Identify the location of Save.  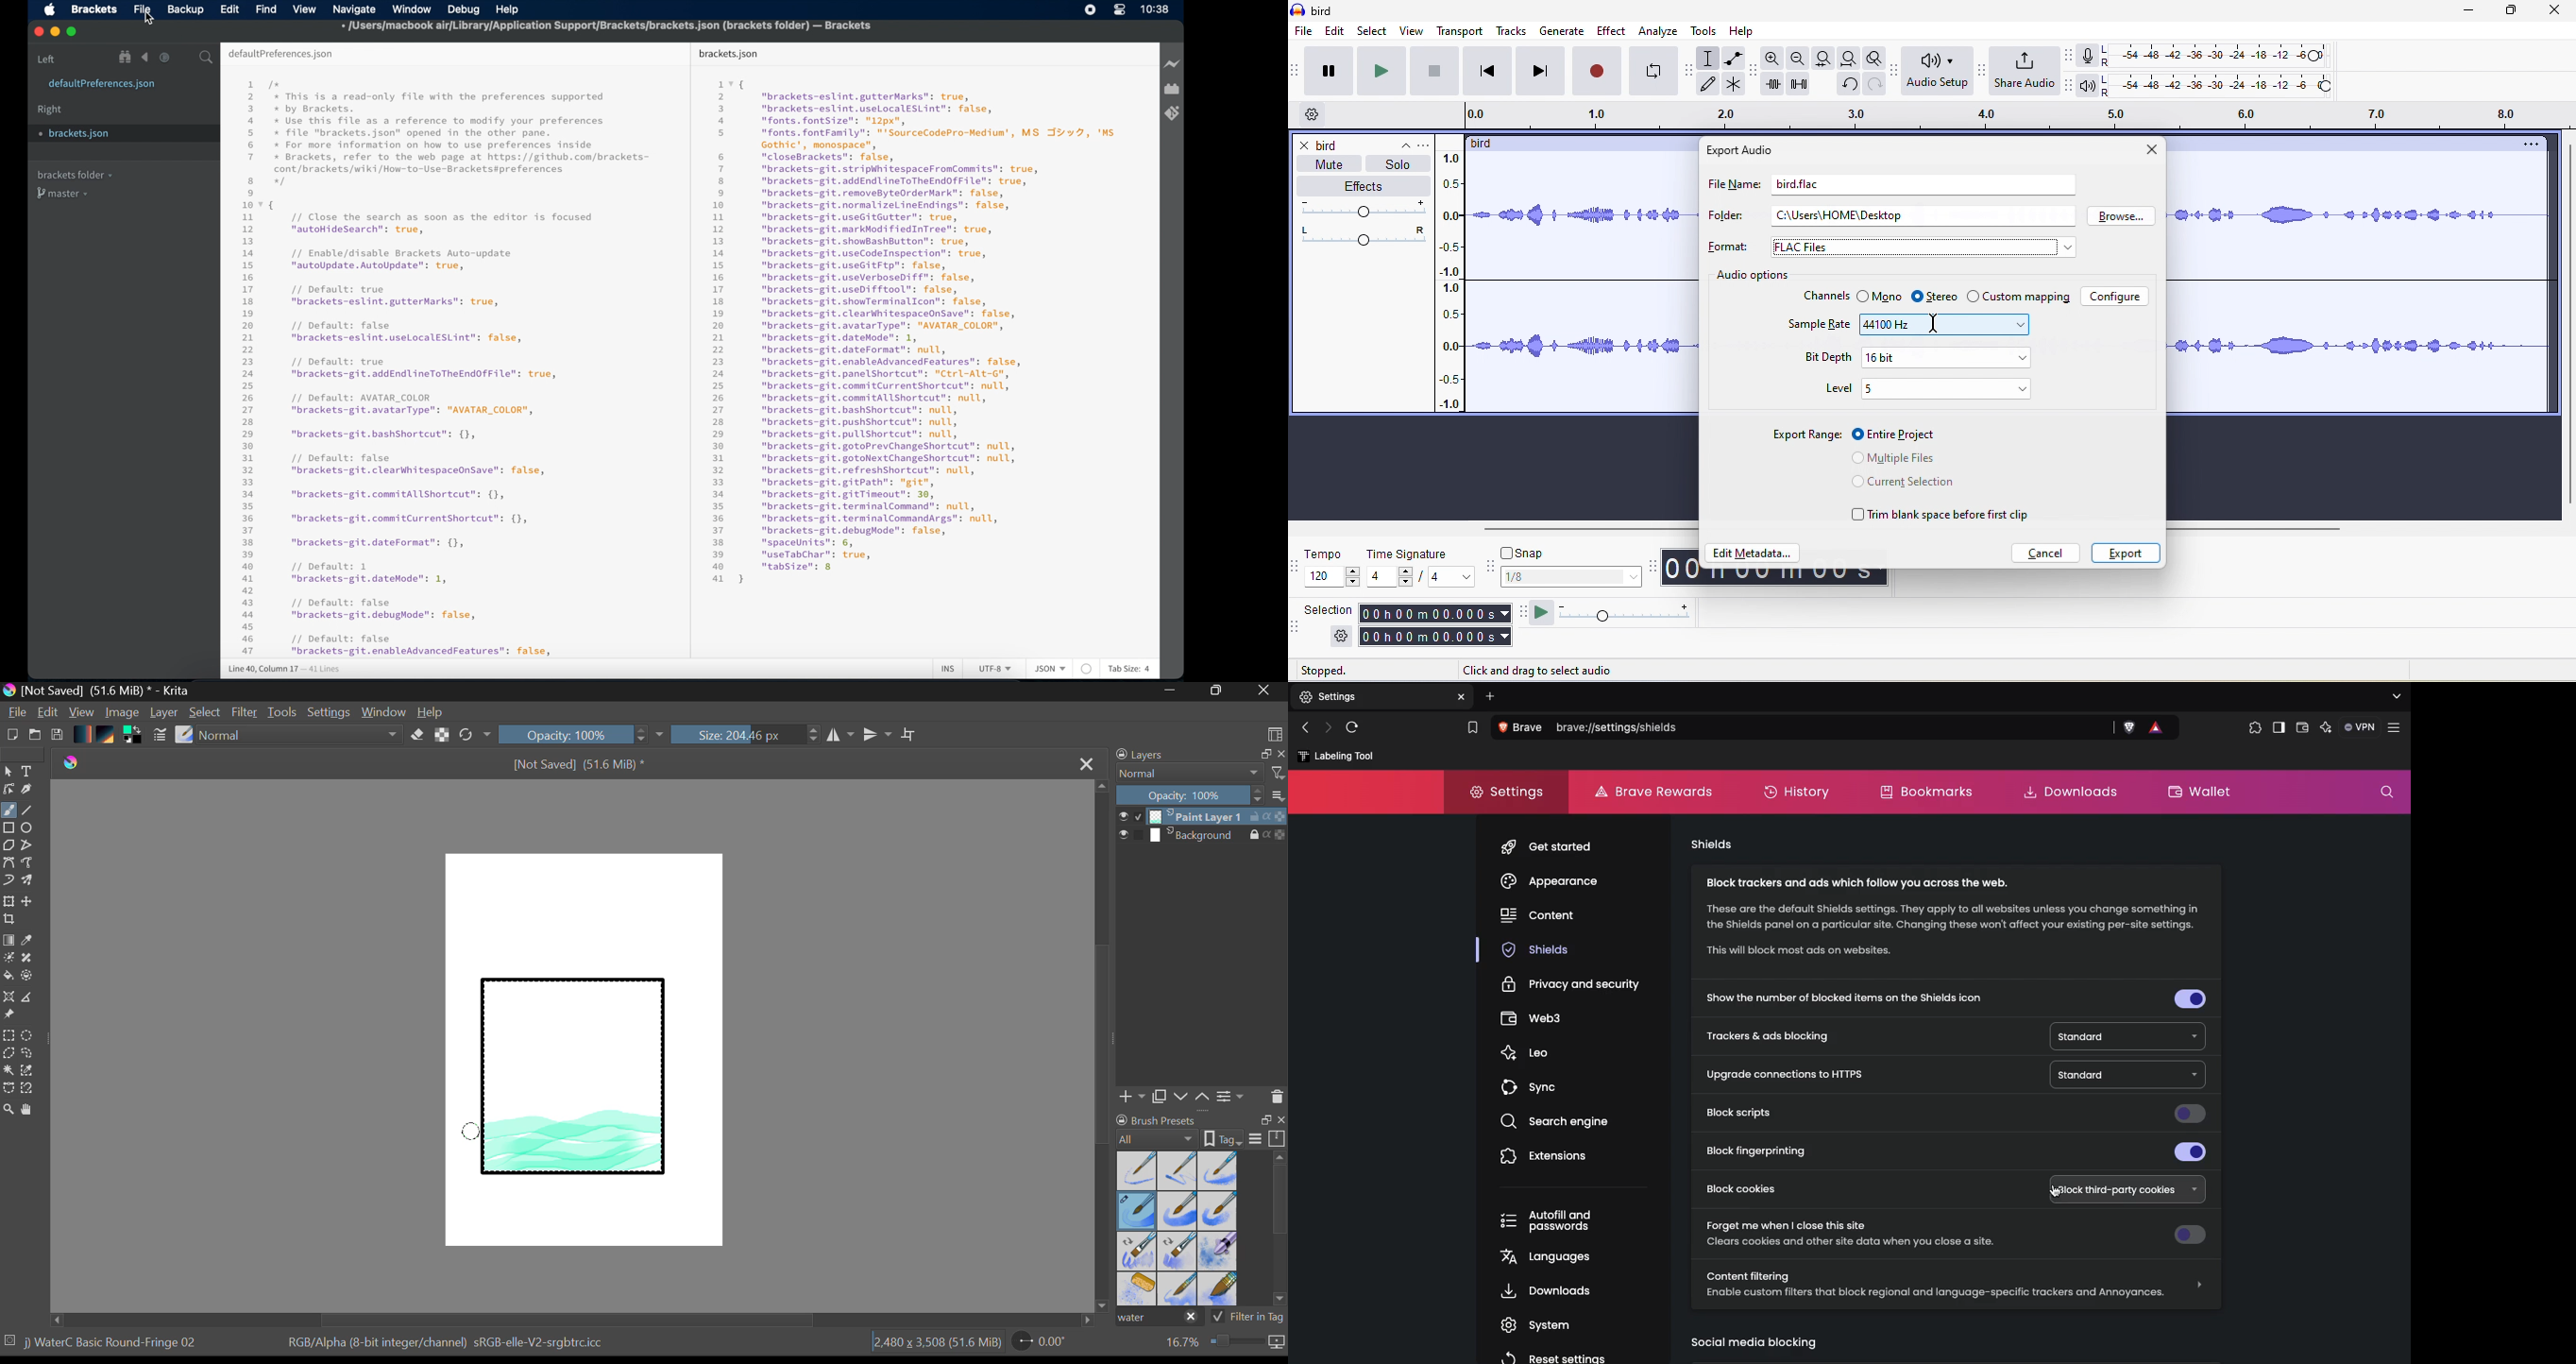
(56, 736).